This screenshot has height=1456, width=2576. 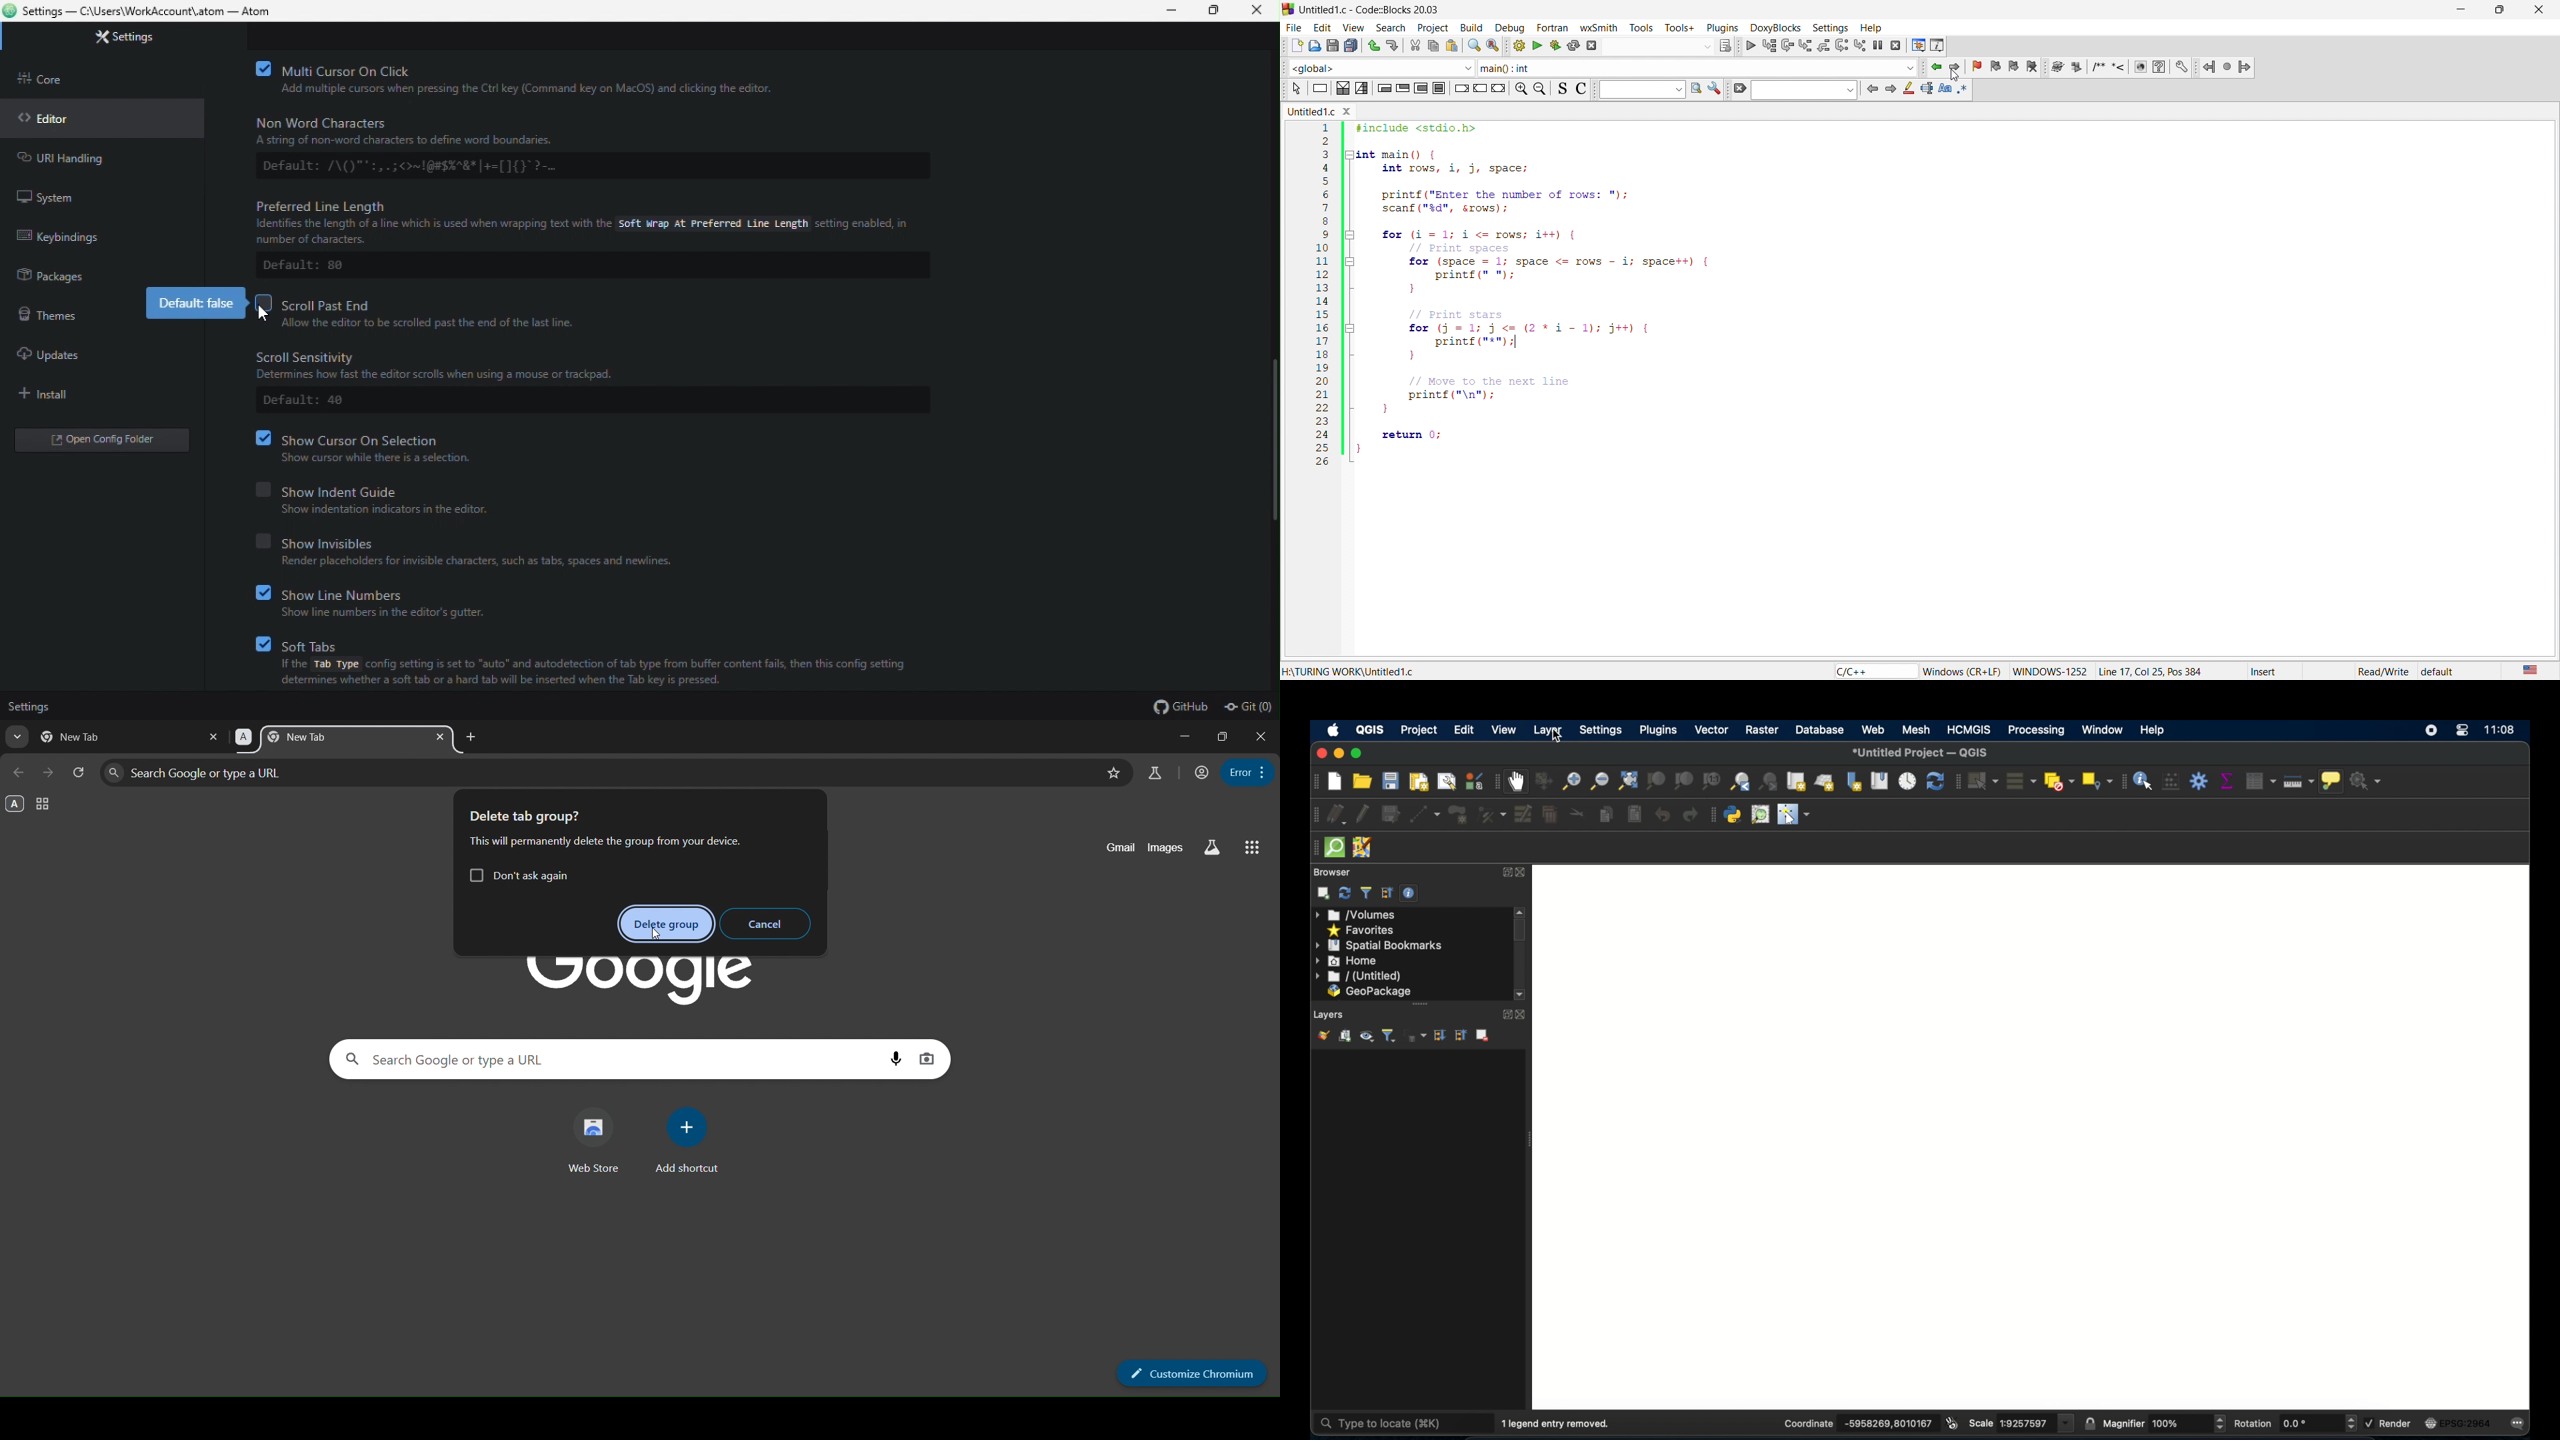 What do you see at coordinates (2023, 1423) in the screenshot?
I see `scale` at bounding box center [2023, 1423].